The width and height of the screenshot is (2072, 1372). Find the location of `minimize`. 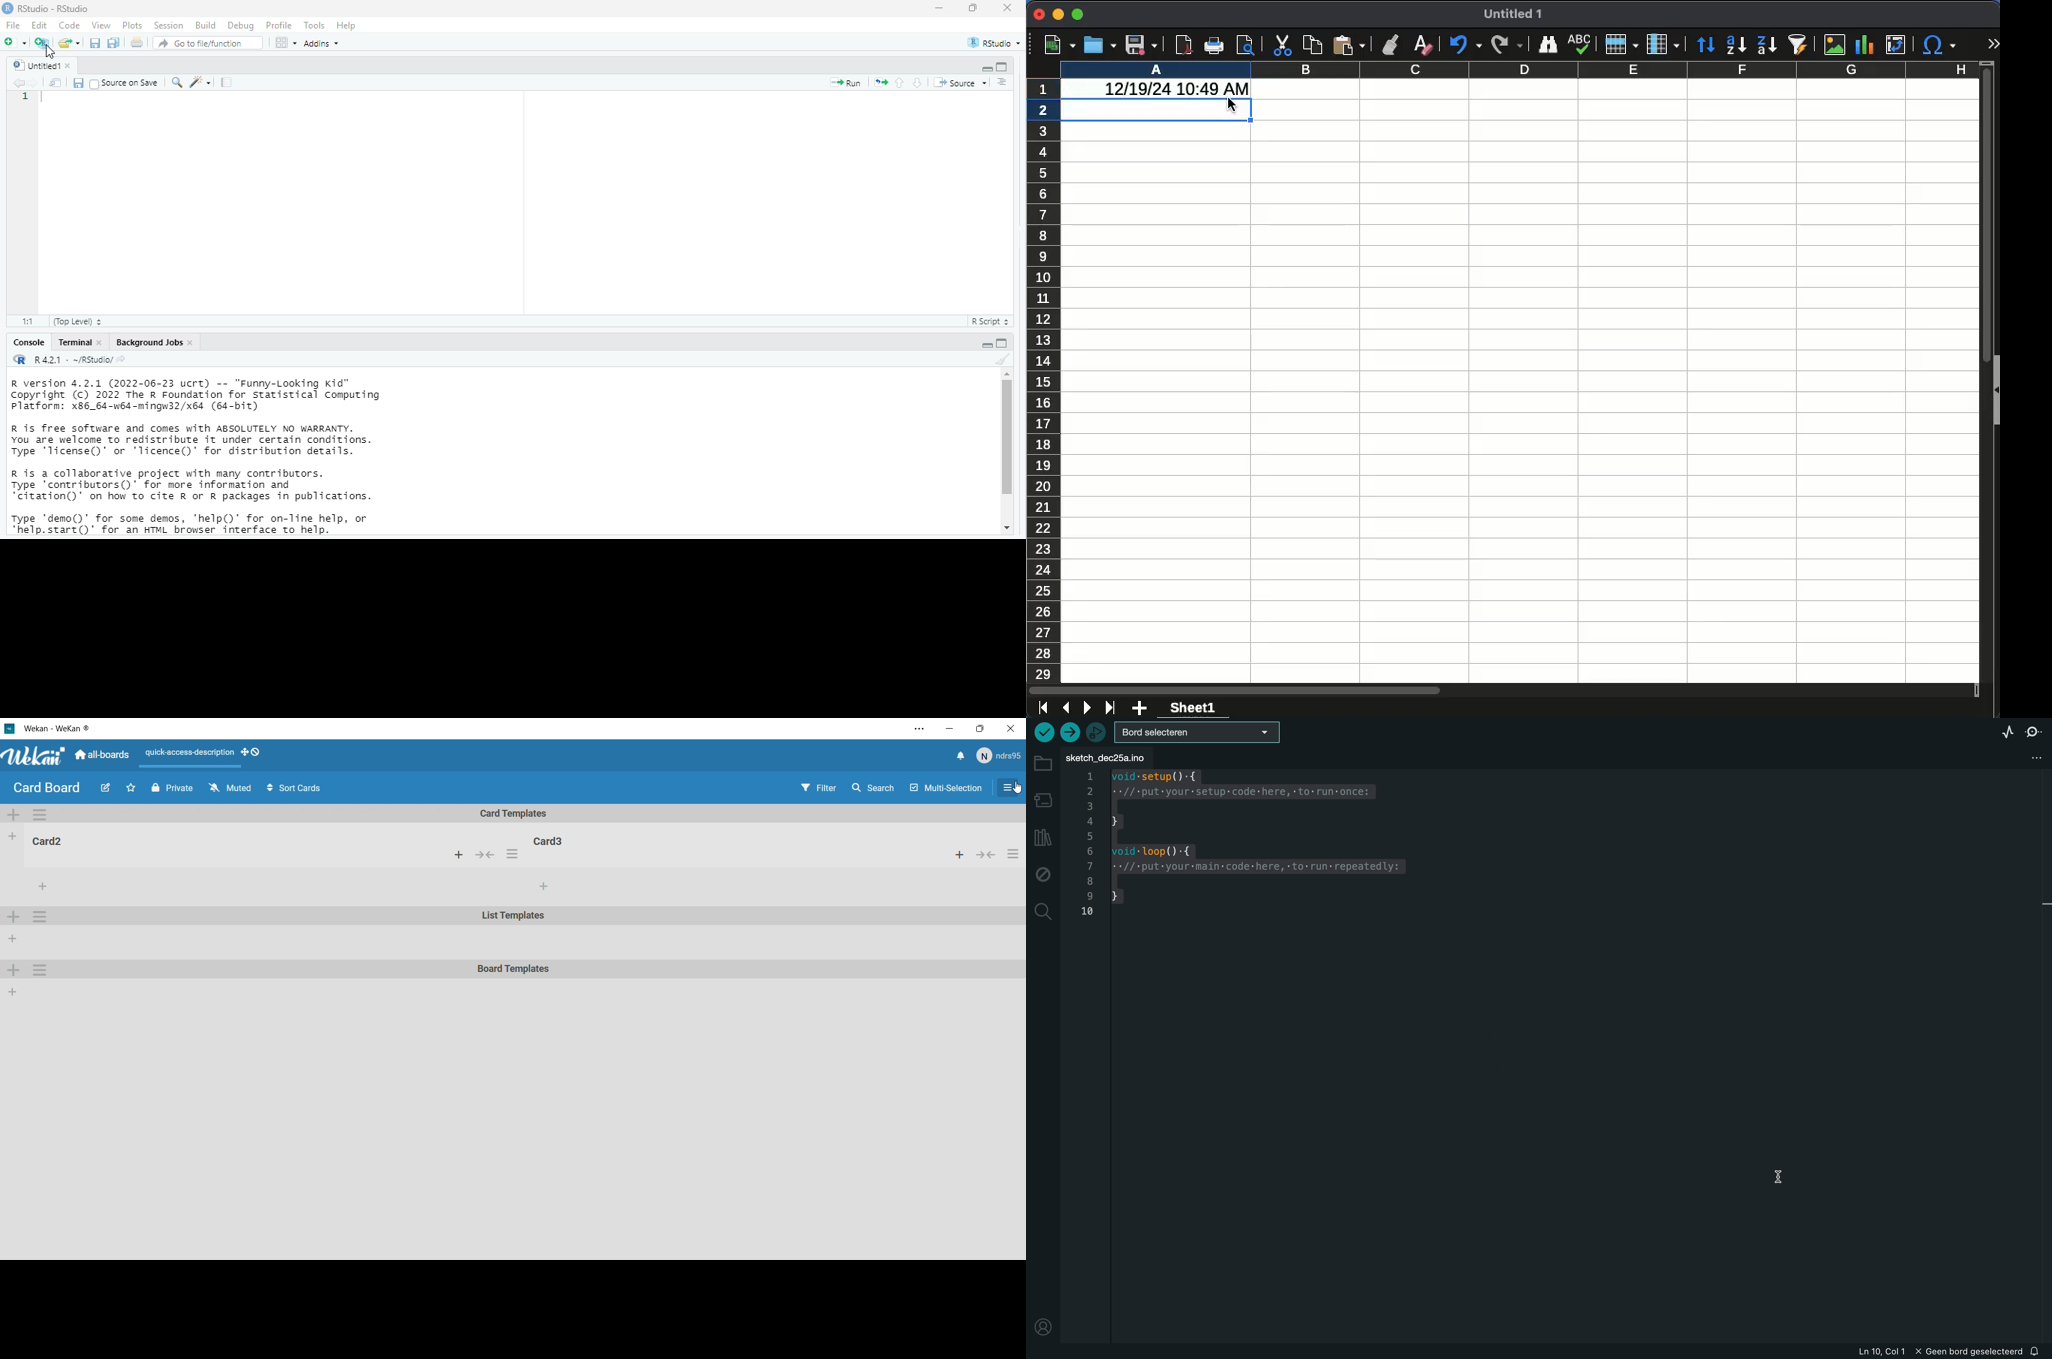

minimize is located at coordinates (985, 66).